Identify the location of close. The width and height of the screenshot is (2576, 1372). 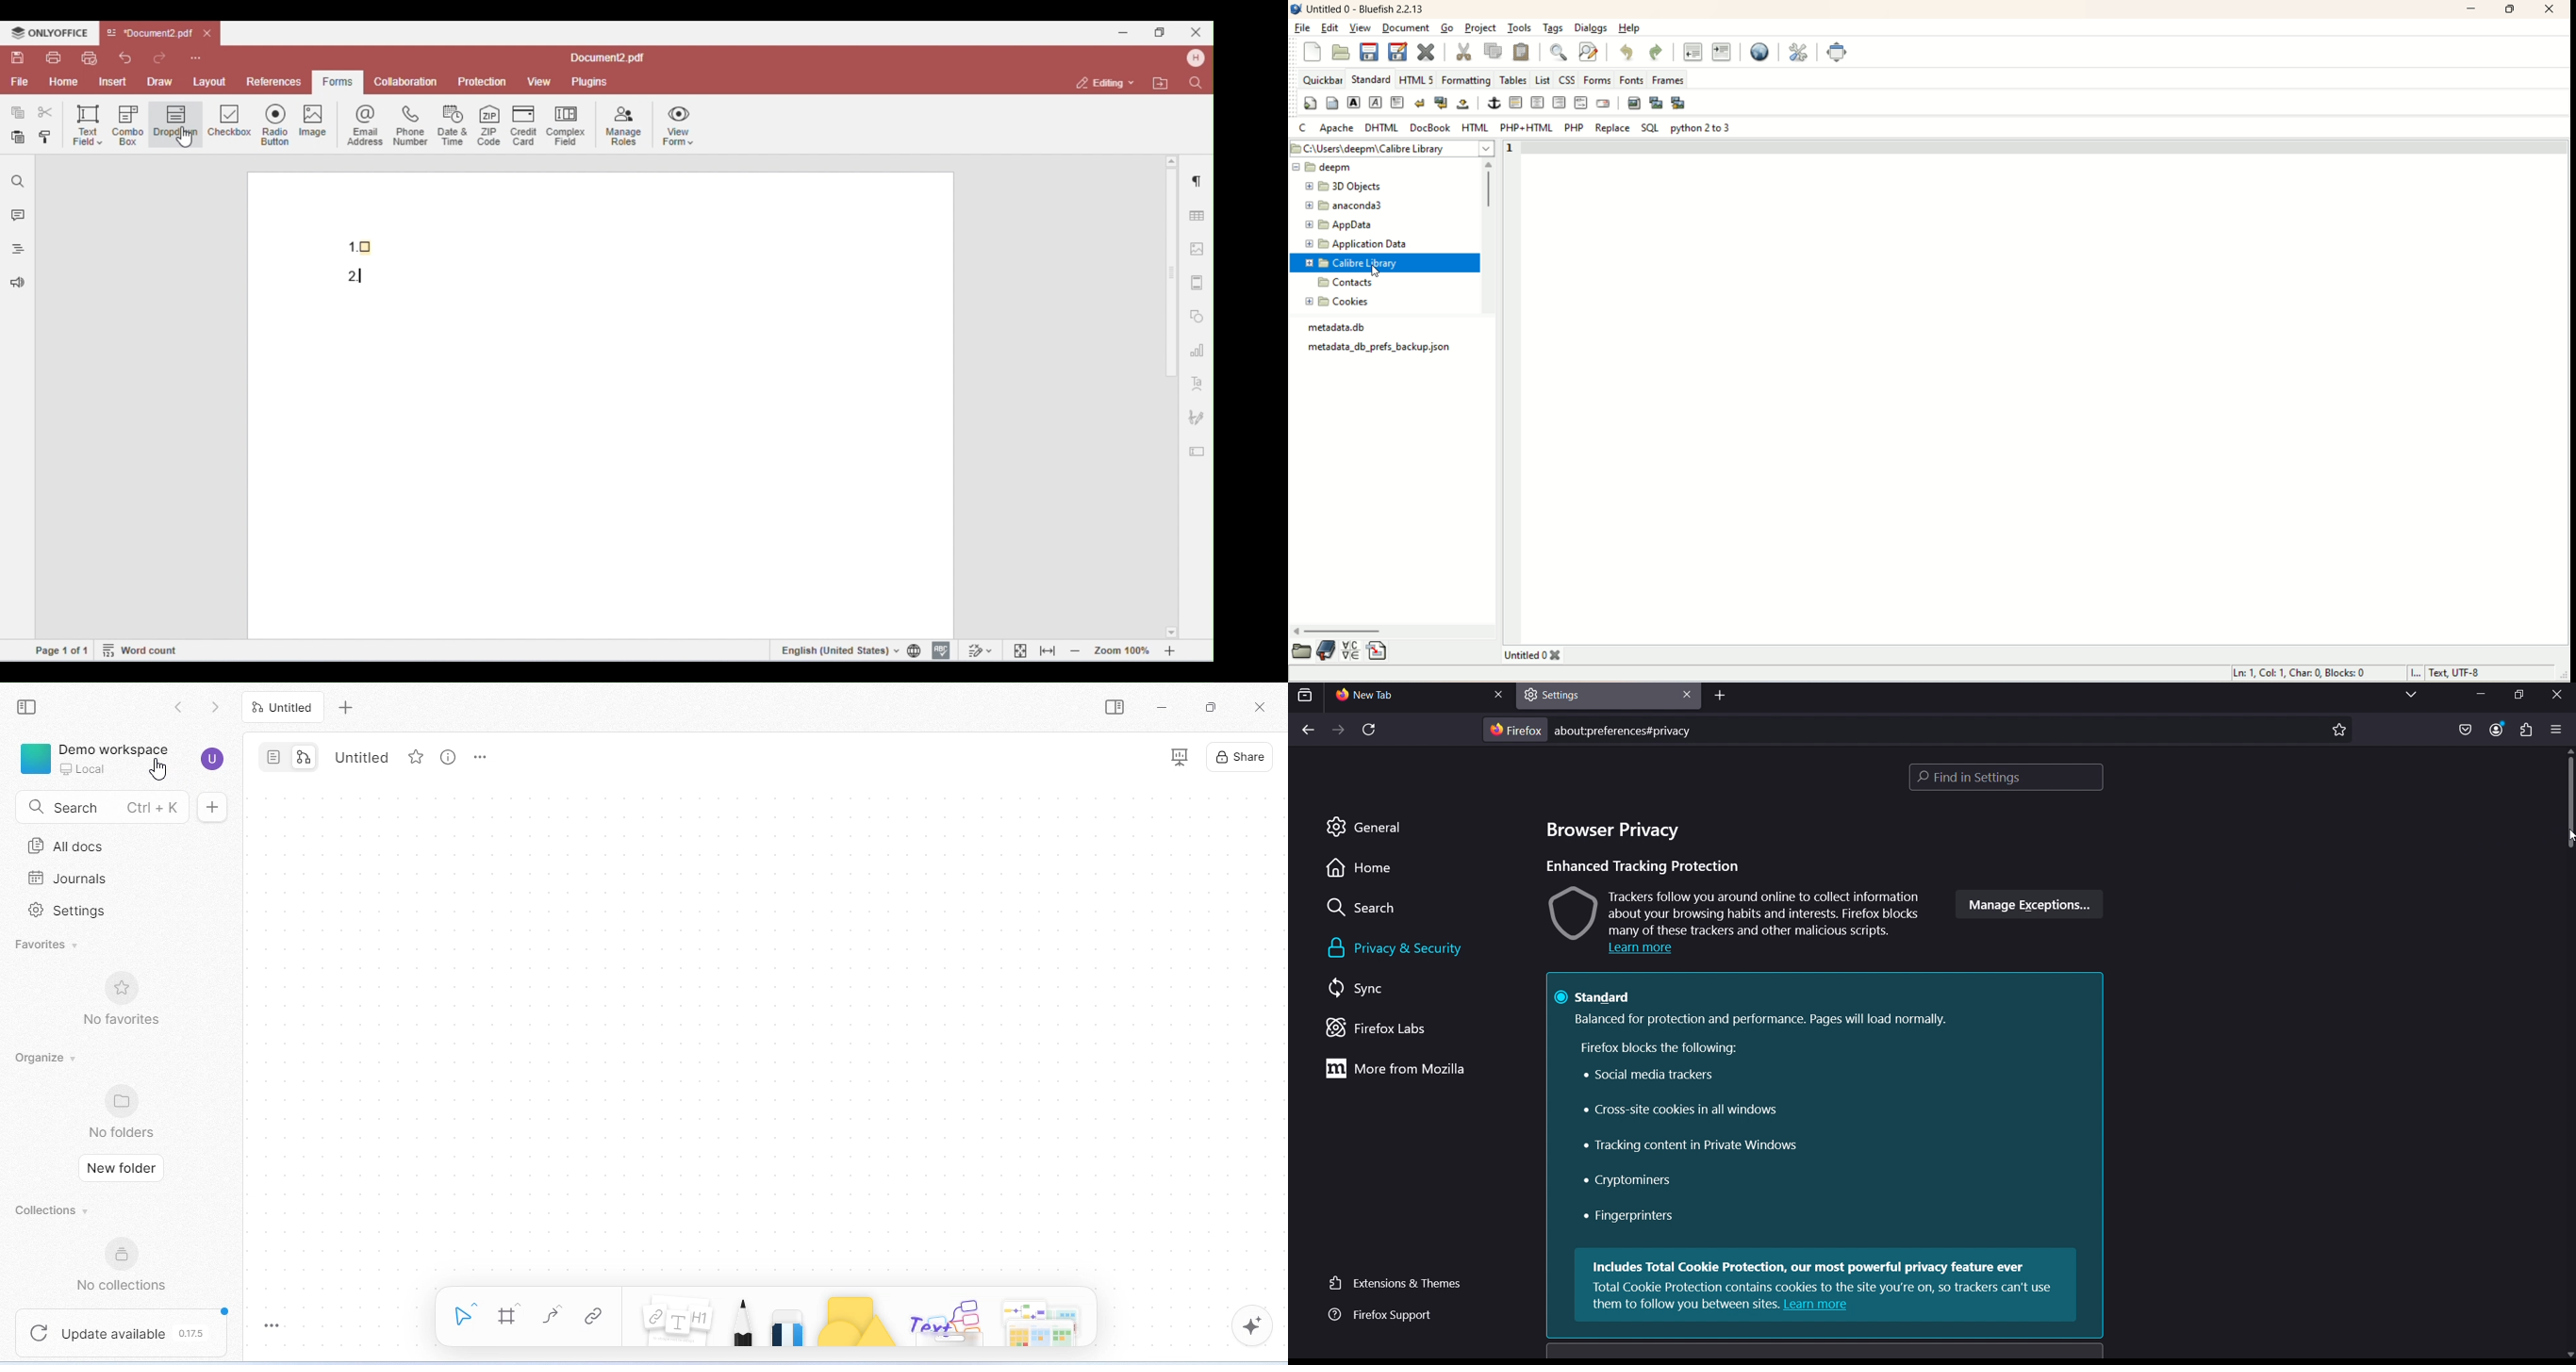
(1260, 707).